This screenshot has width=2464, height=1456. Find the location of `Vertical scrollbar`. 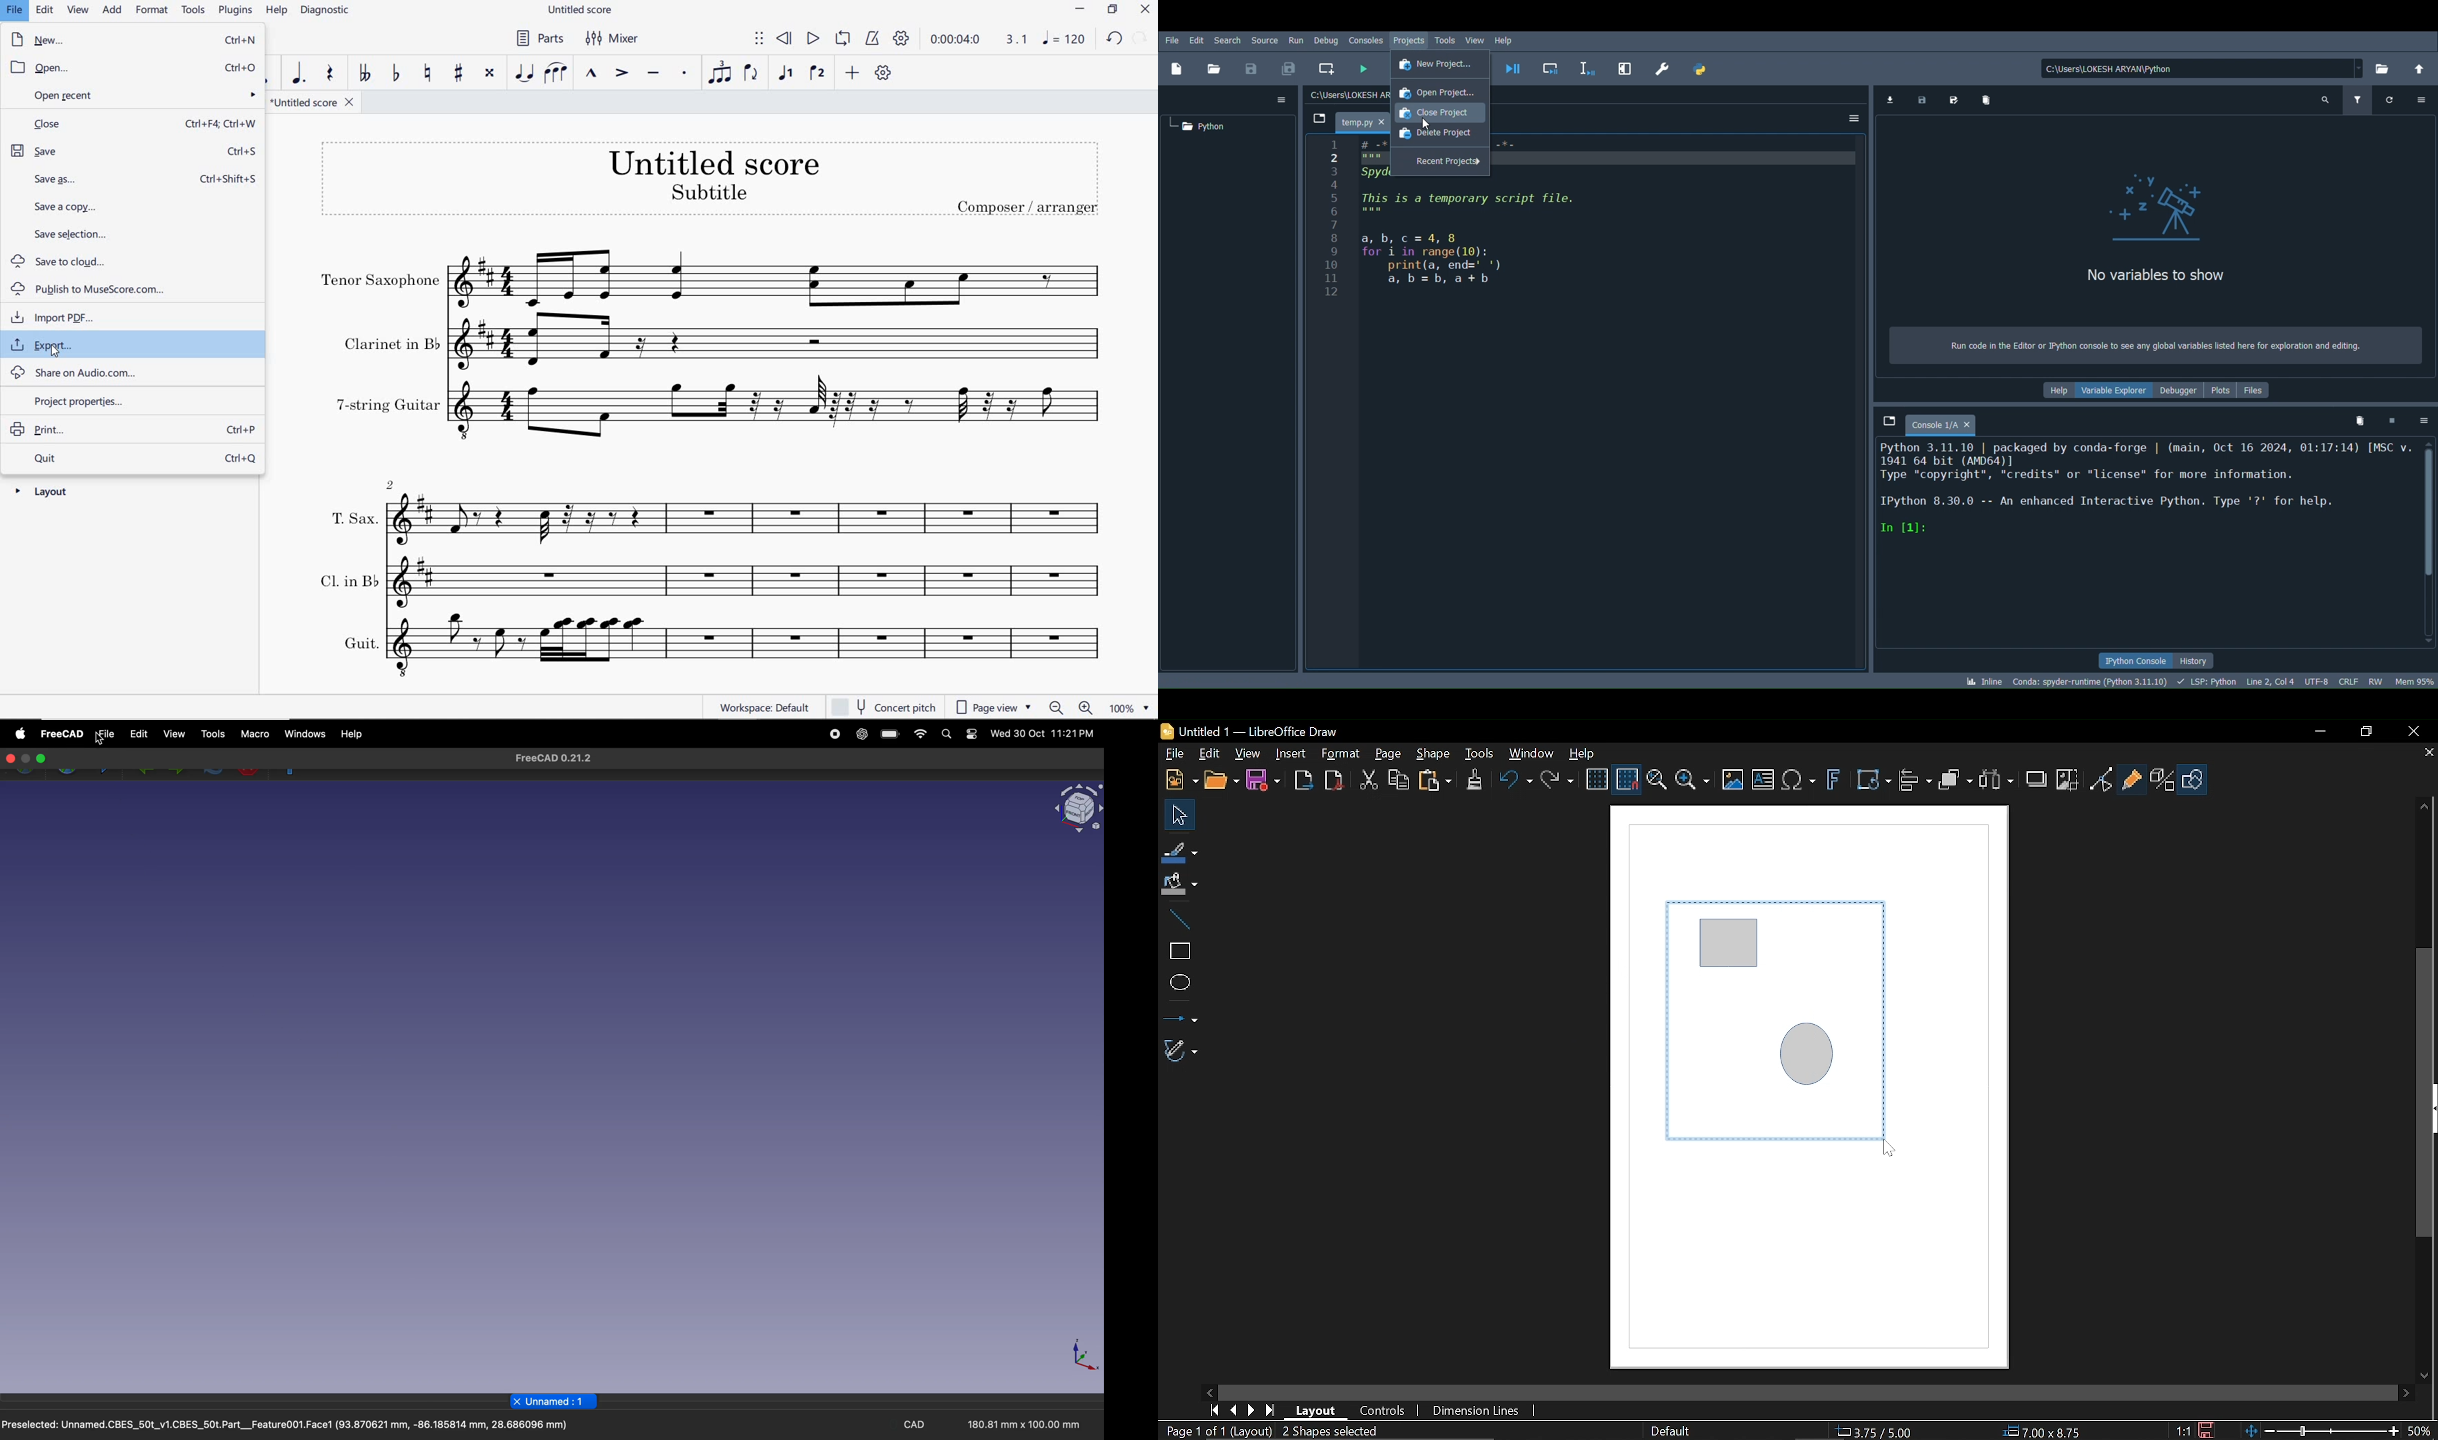

Vertical scrollbar is located at coordinates (2425, 1094).